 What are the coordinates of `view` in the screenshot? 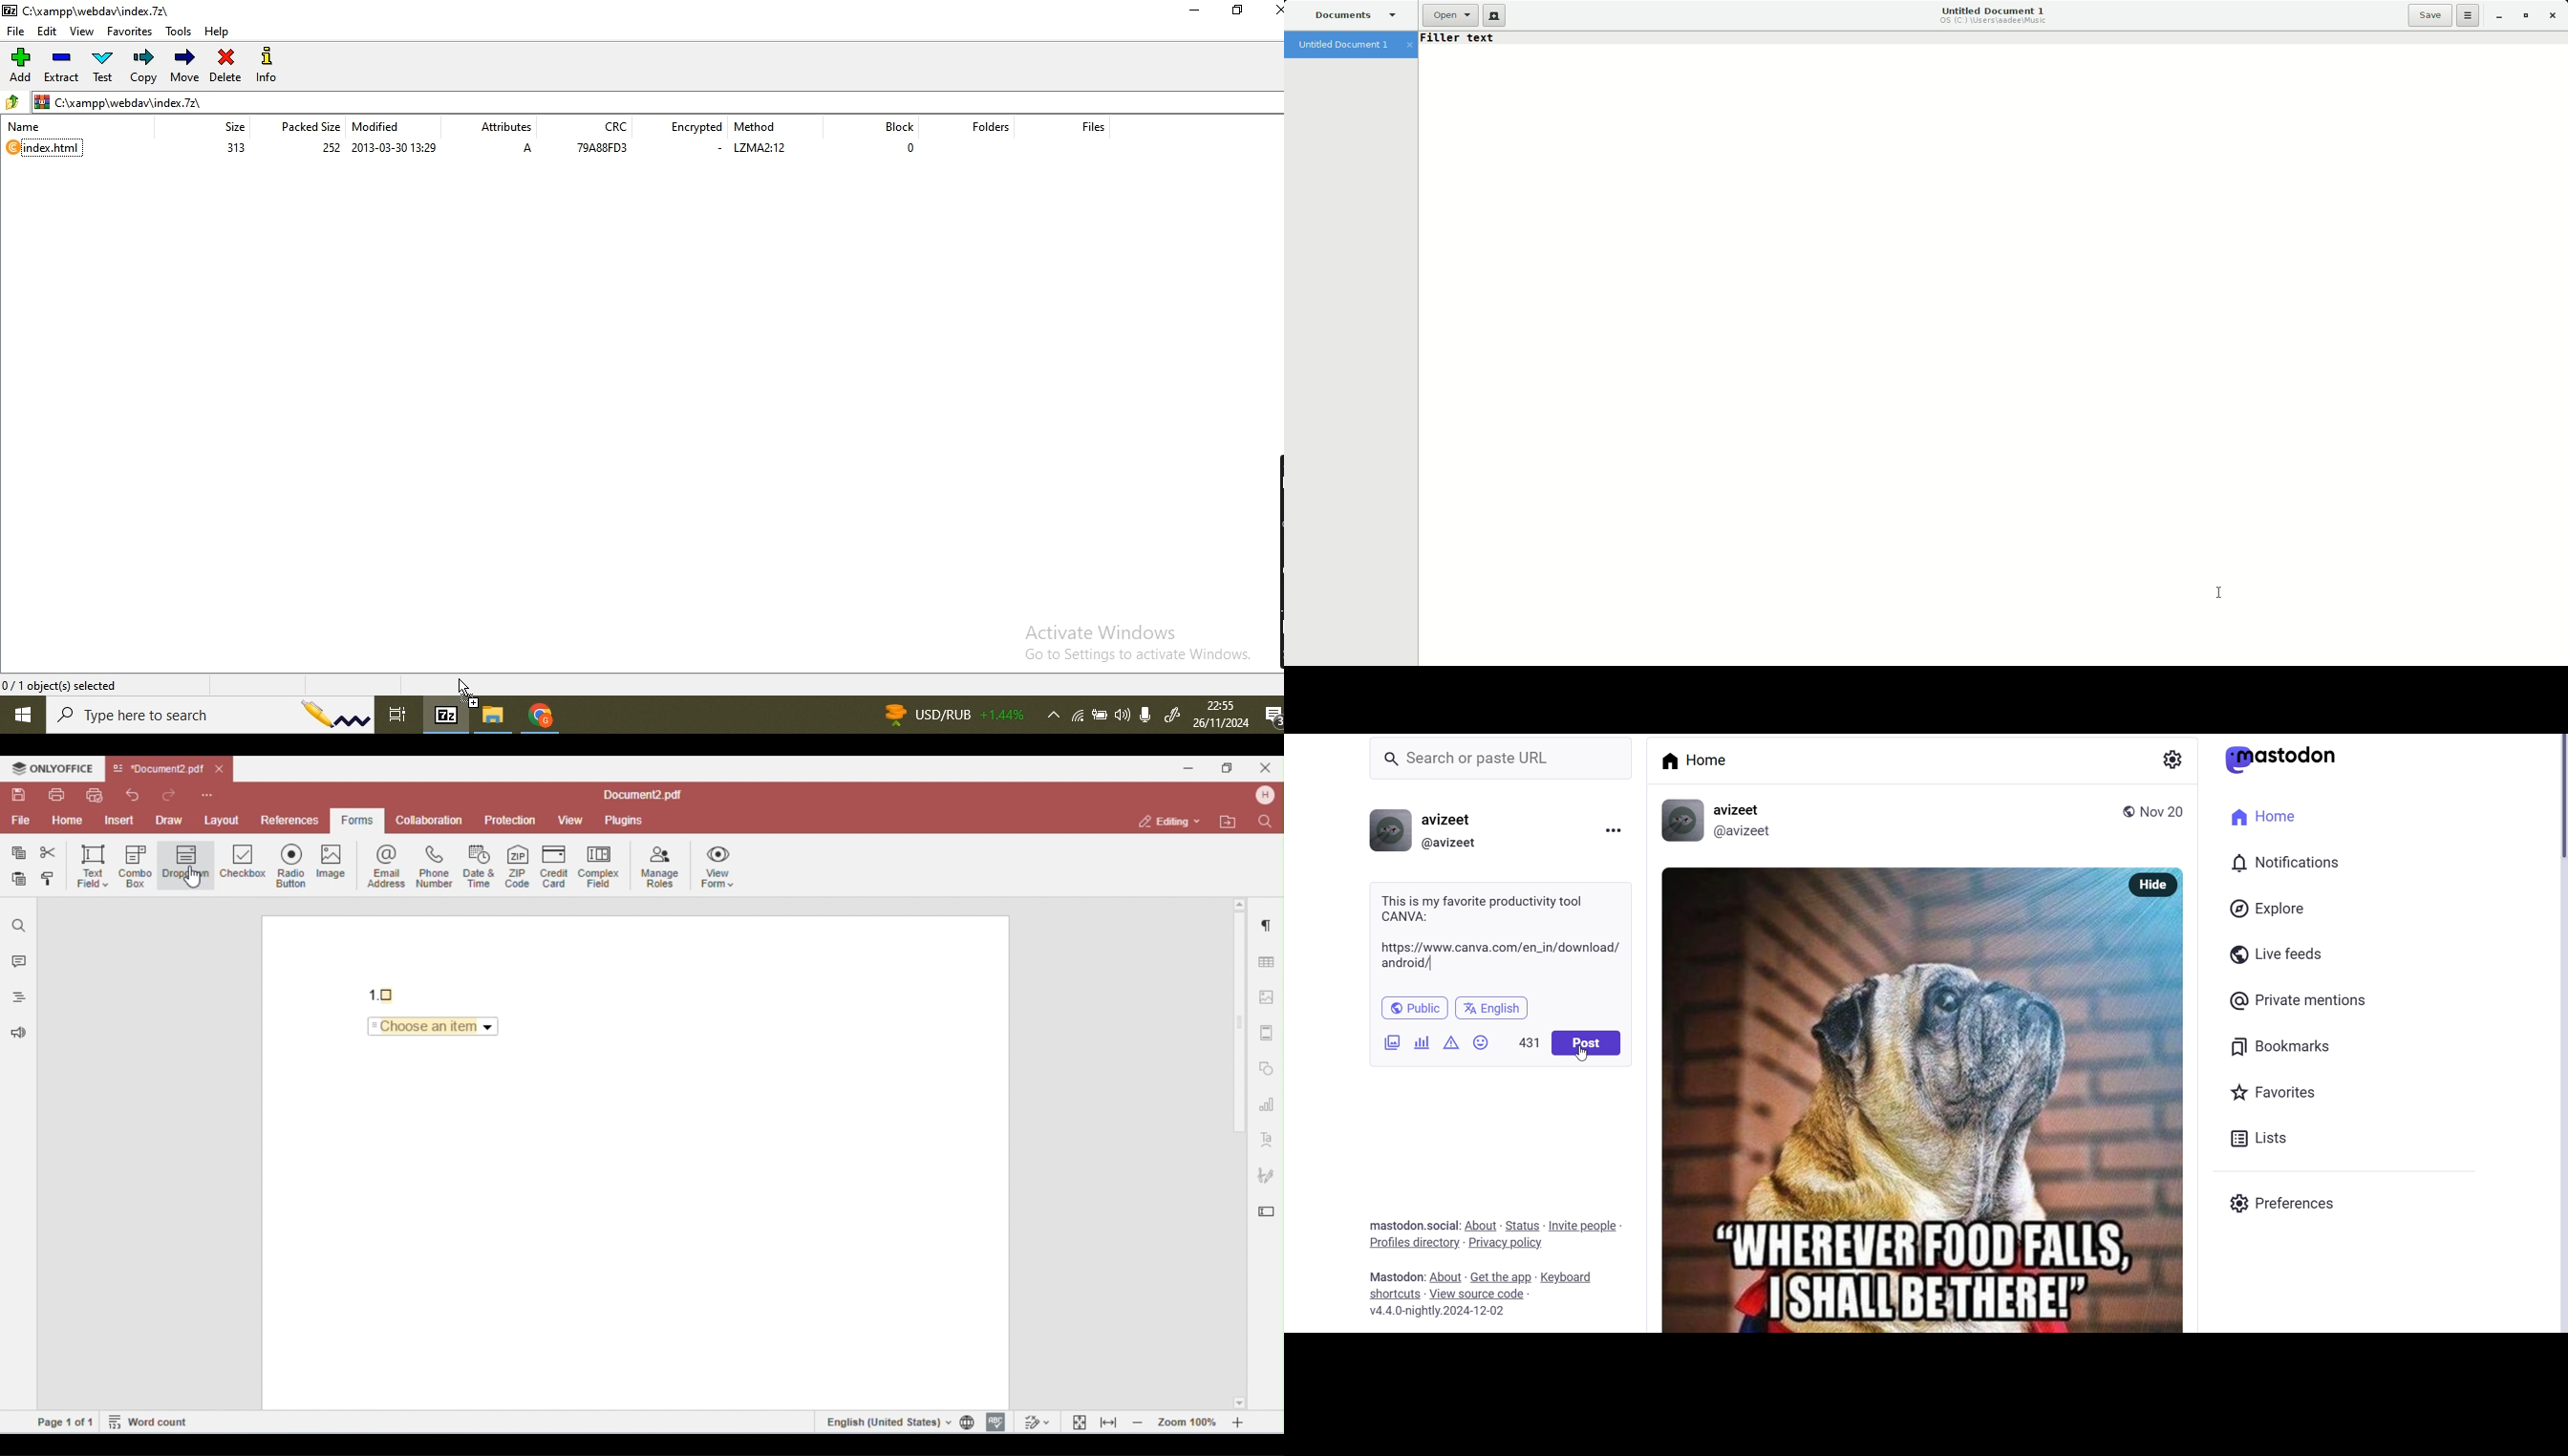 It's located at (84, 32).